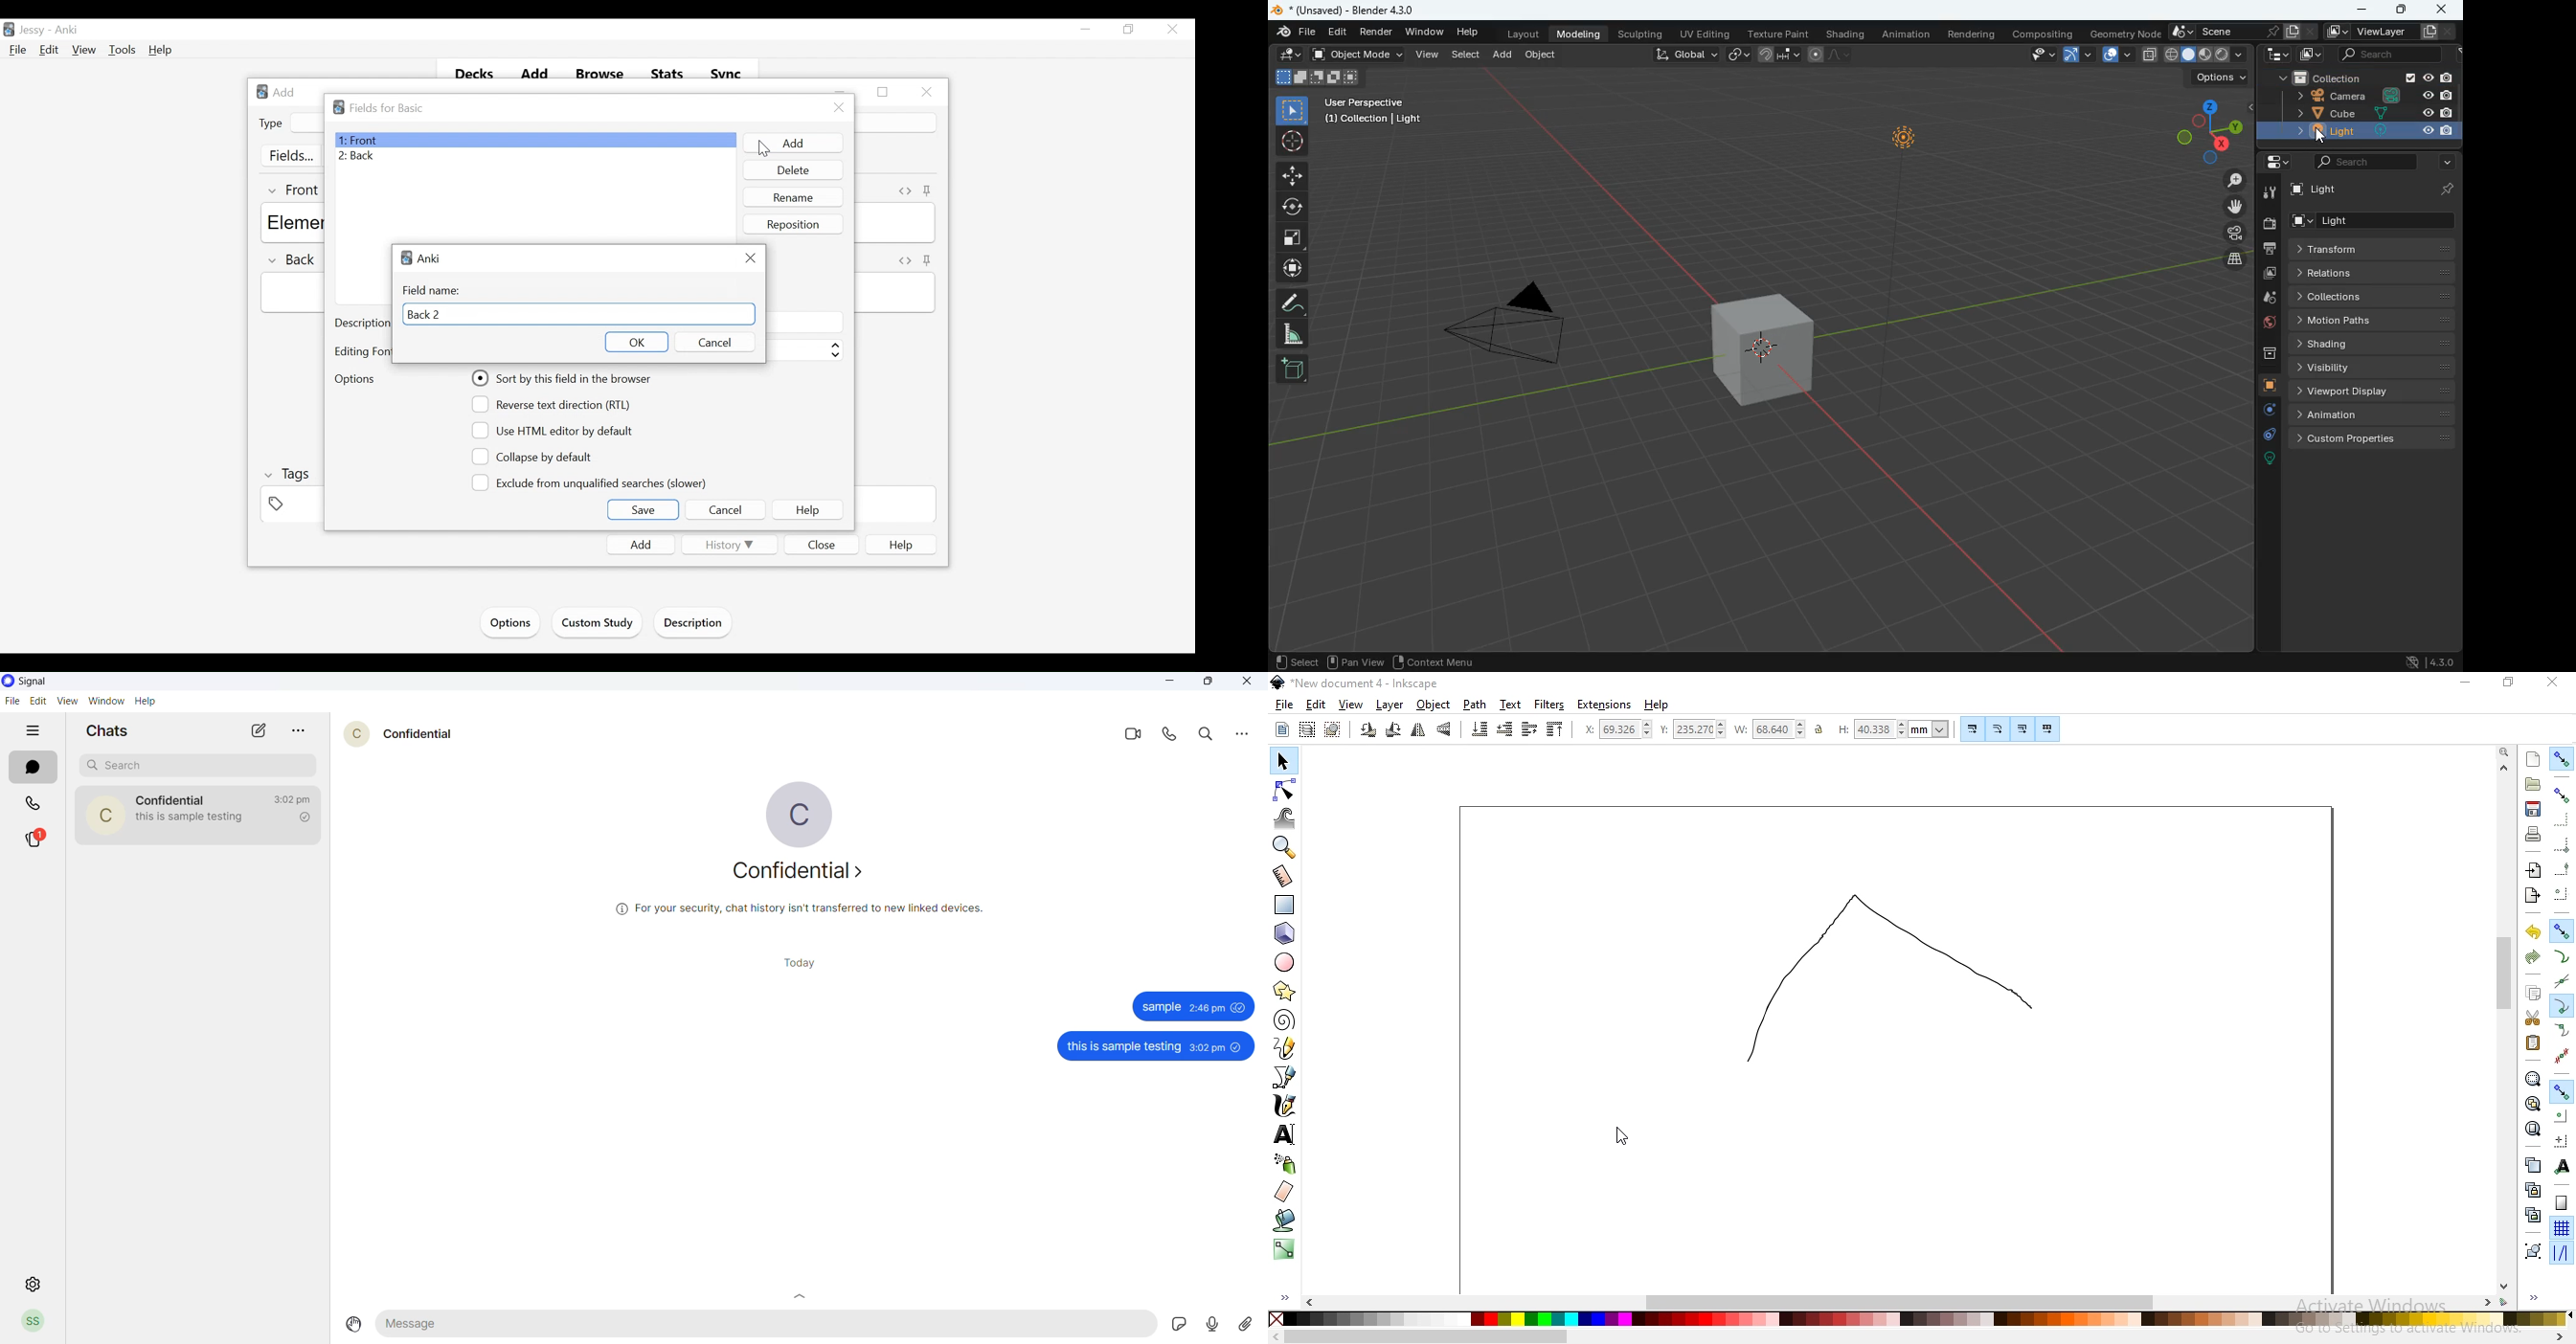 Image resolution: width=2576 pixels, height=1344 pixels. I want to click on Anki Desktop Icon, so click(9, 30).